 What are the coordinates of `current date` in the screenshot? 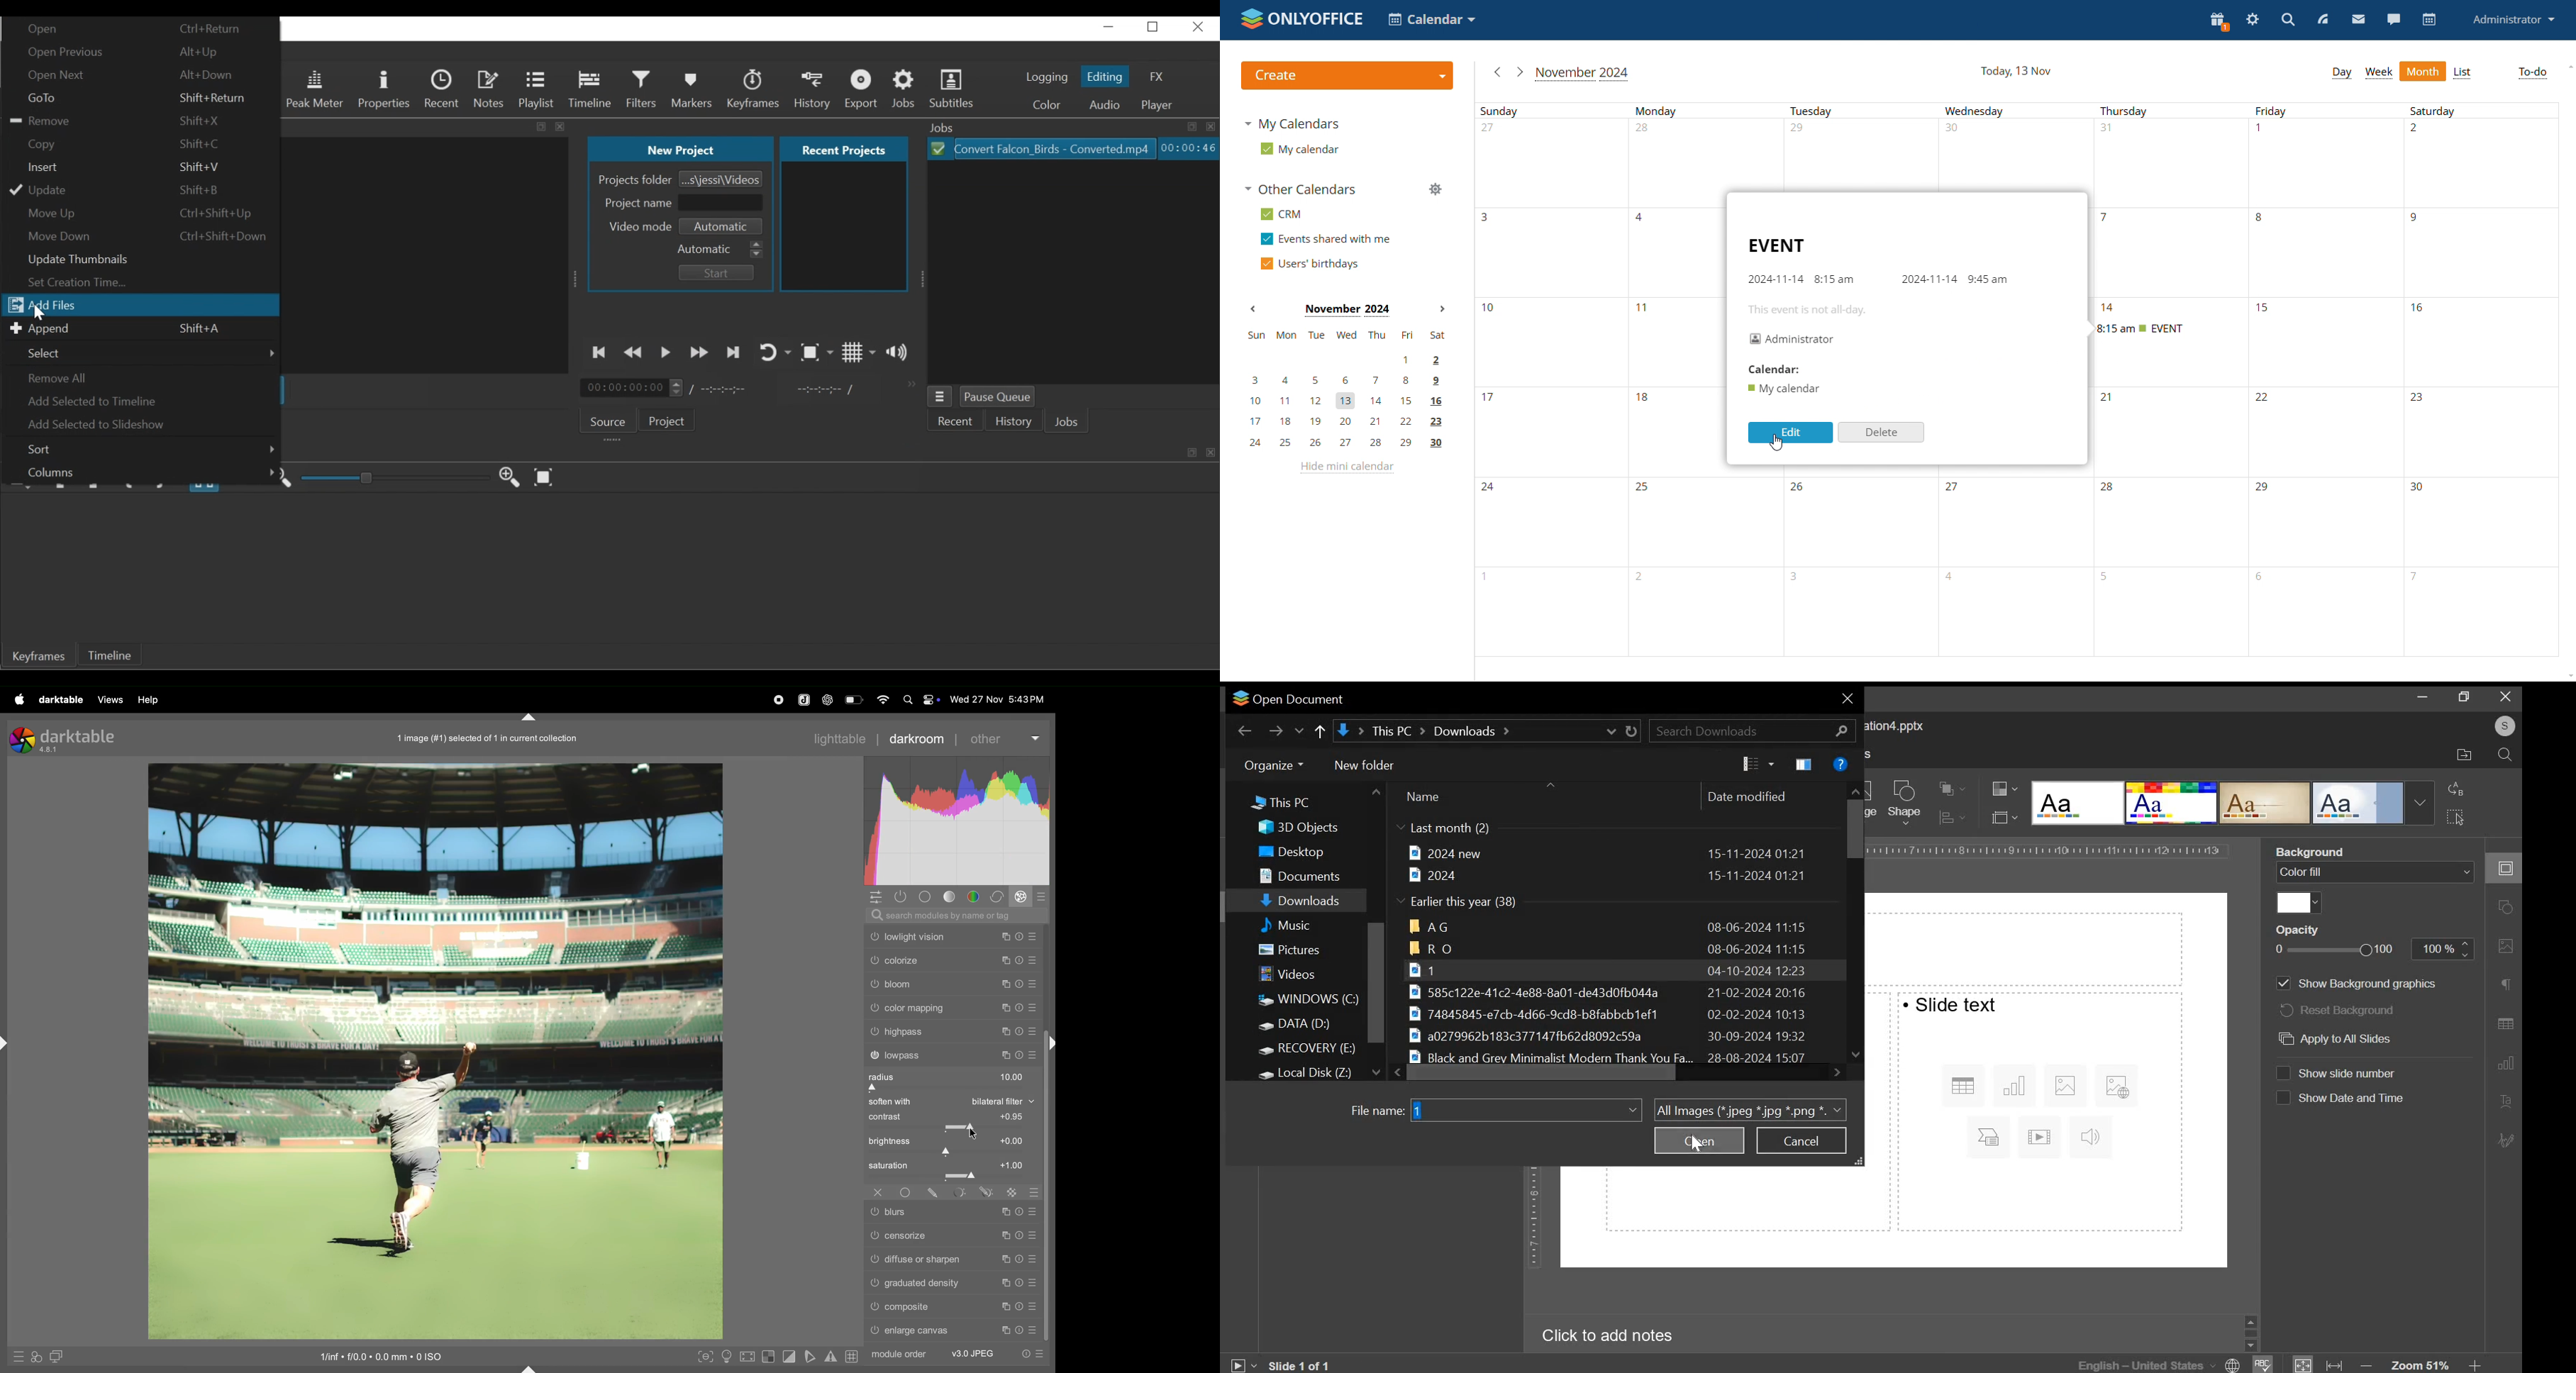 It's located at (2015, 72).